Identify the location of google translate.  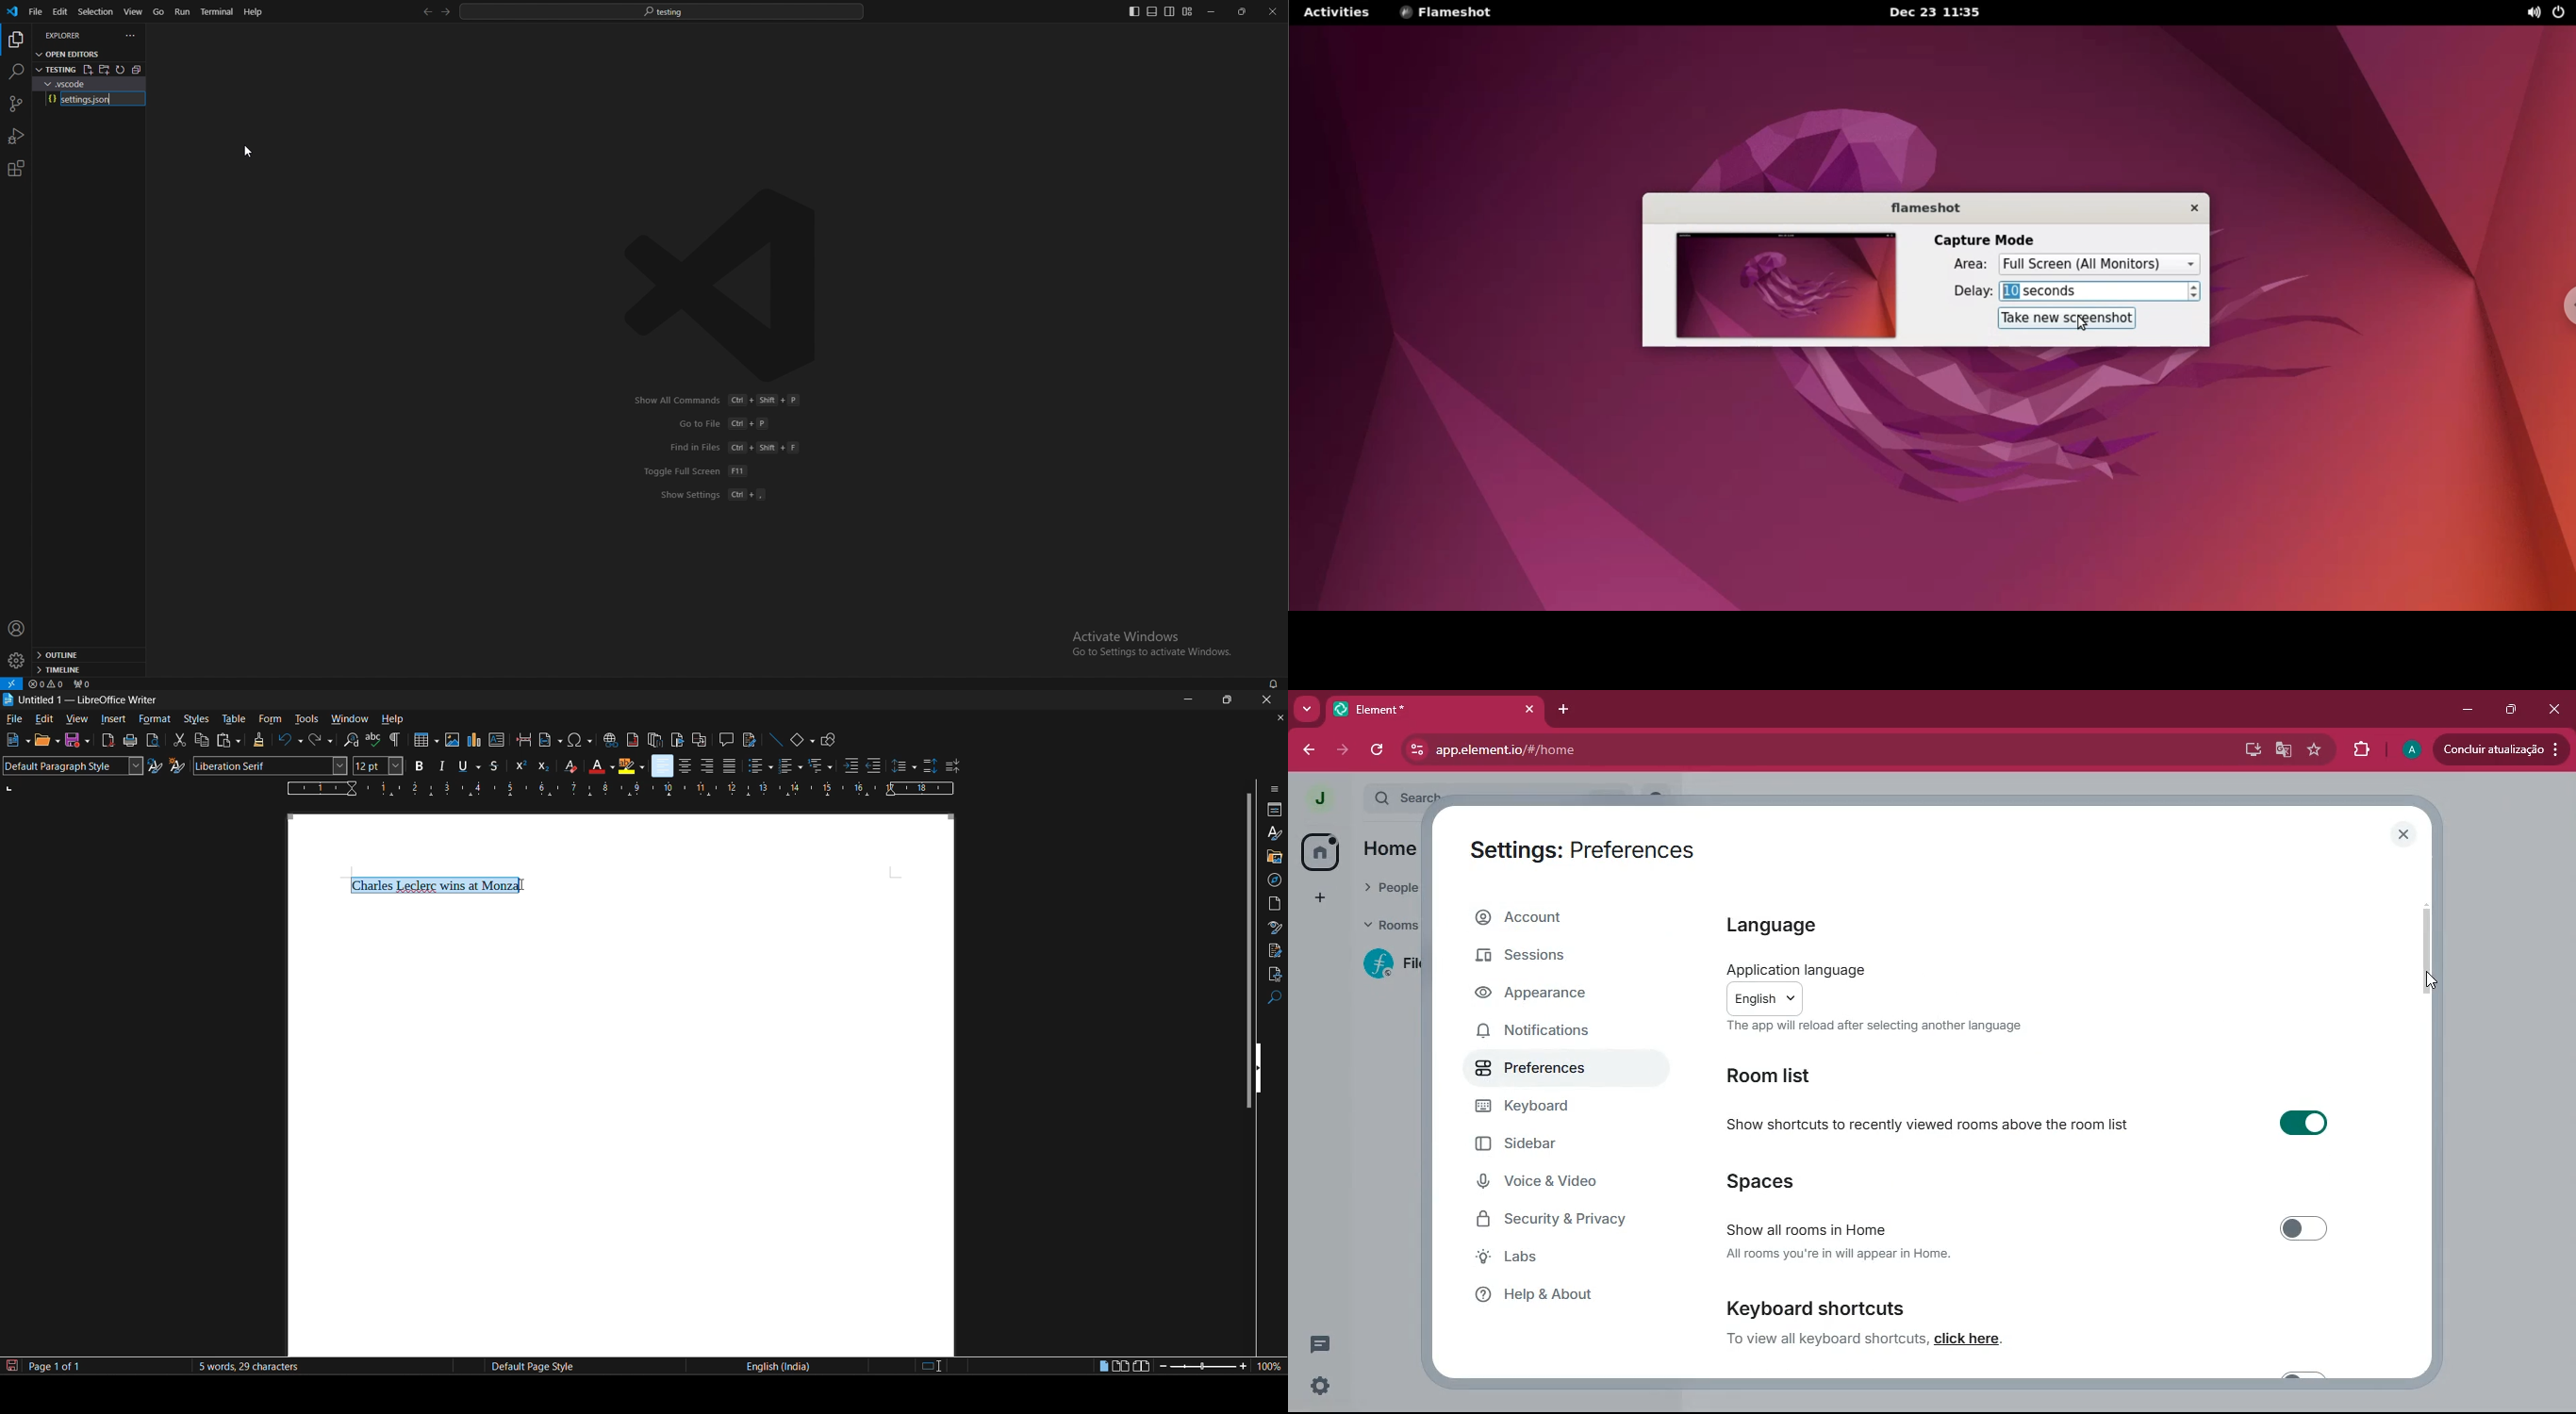
(2283, 753).